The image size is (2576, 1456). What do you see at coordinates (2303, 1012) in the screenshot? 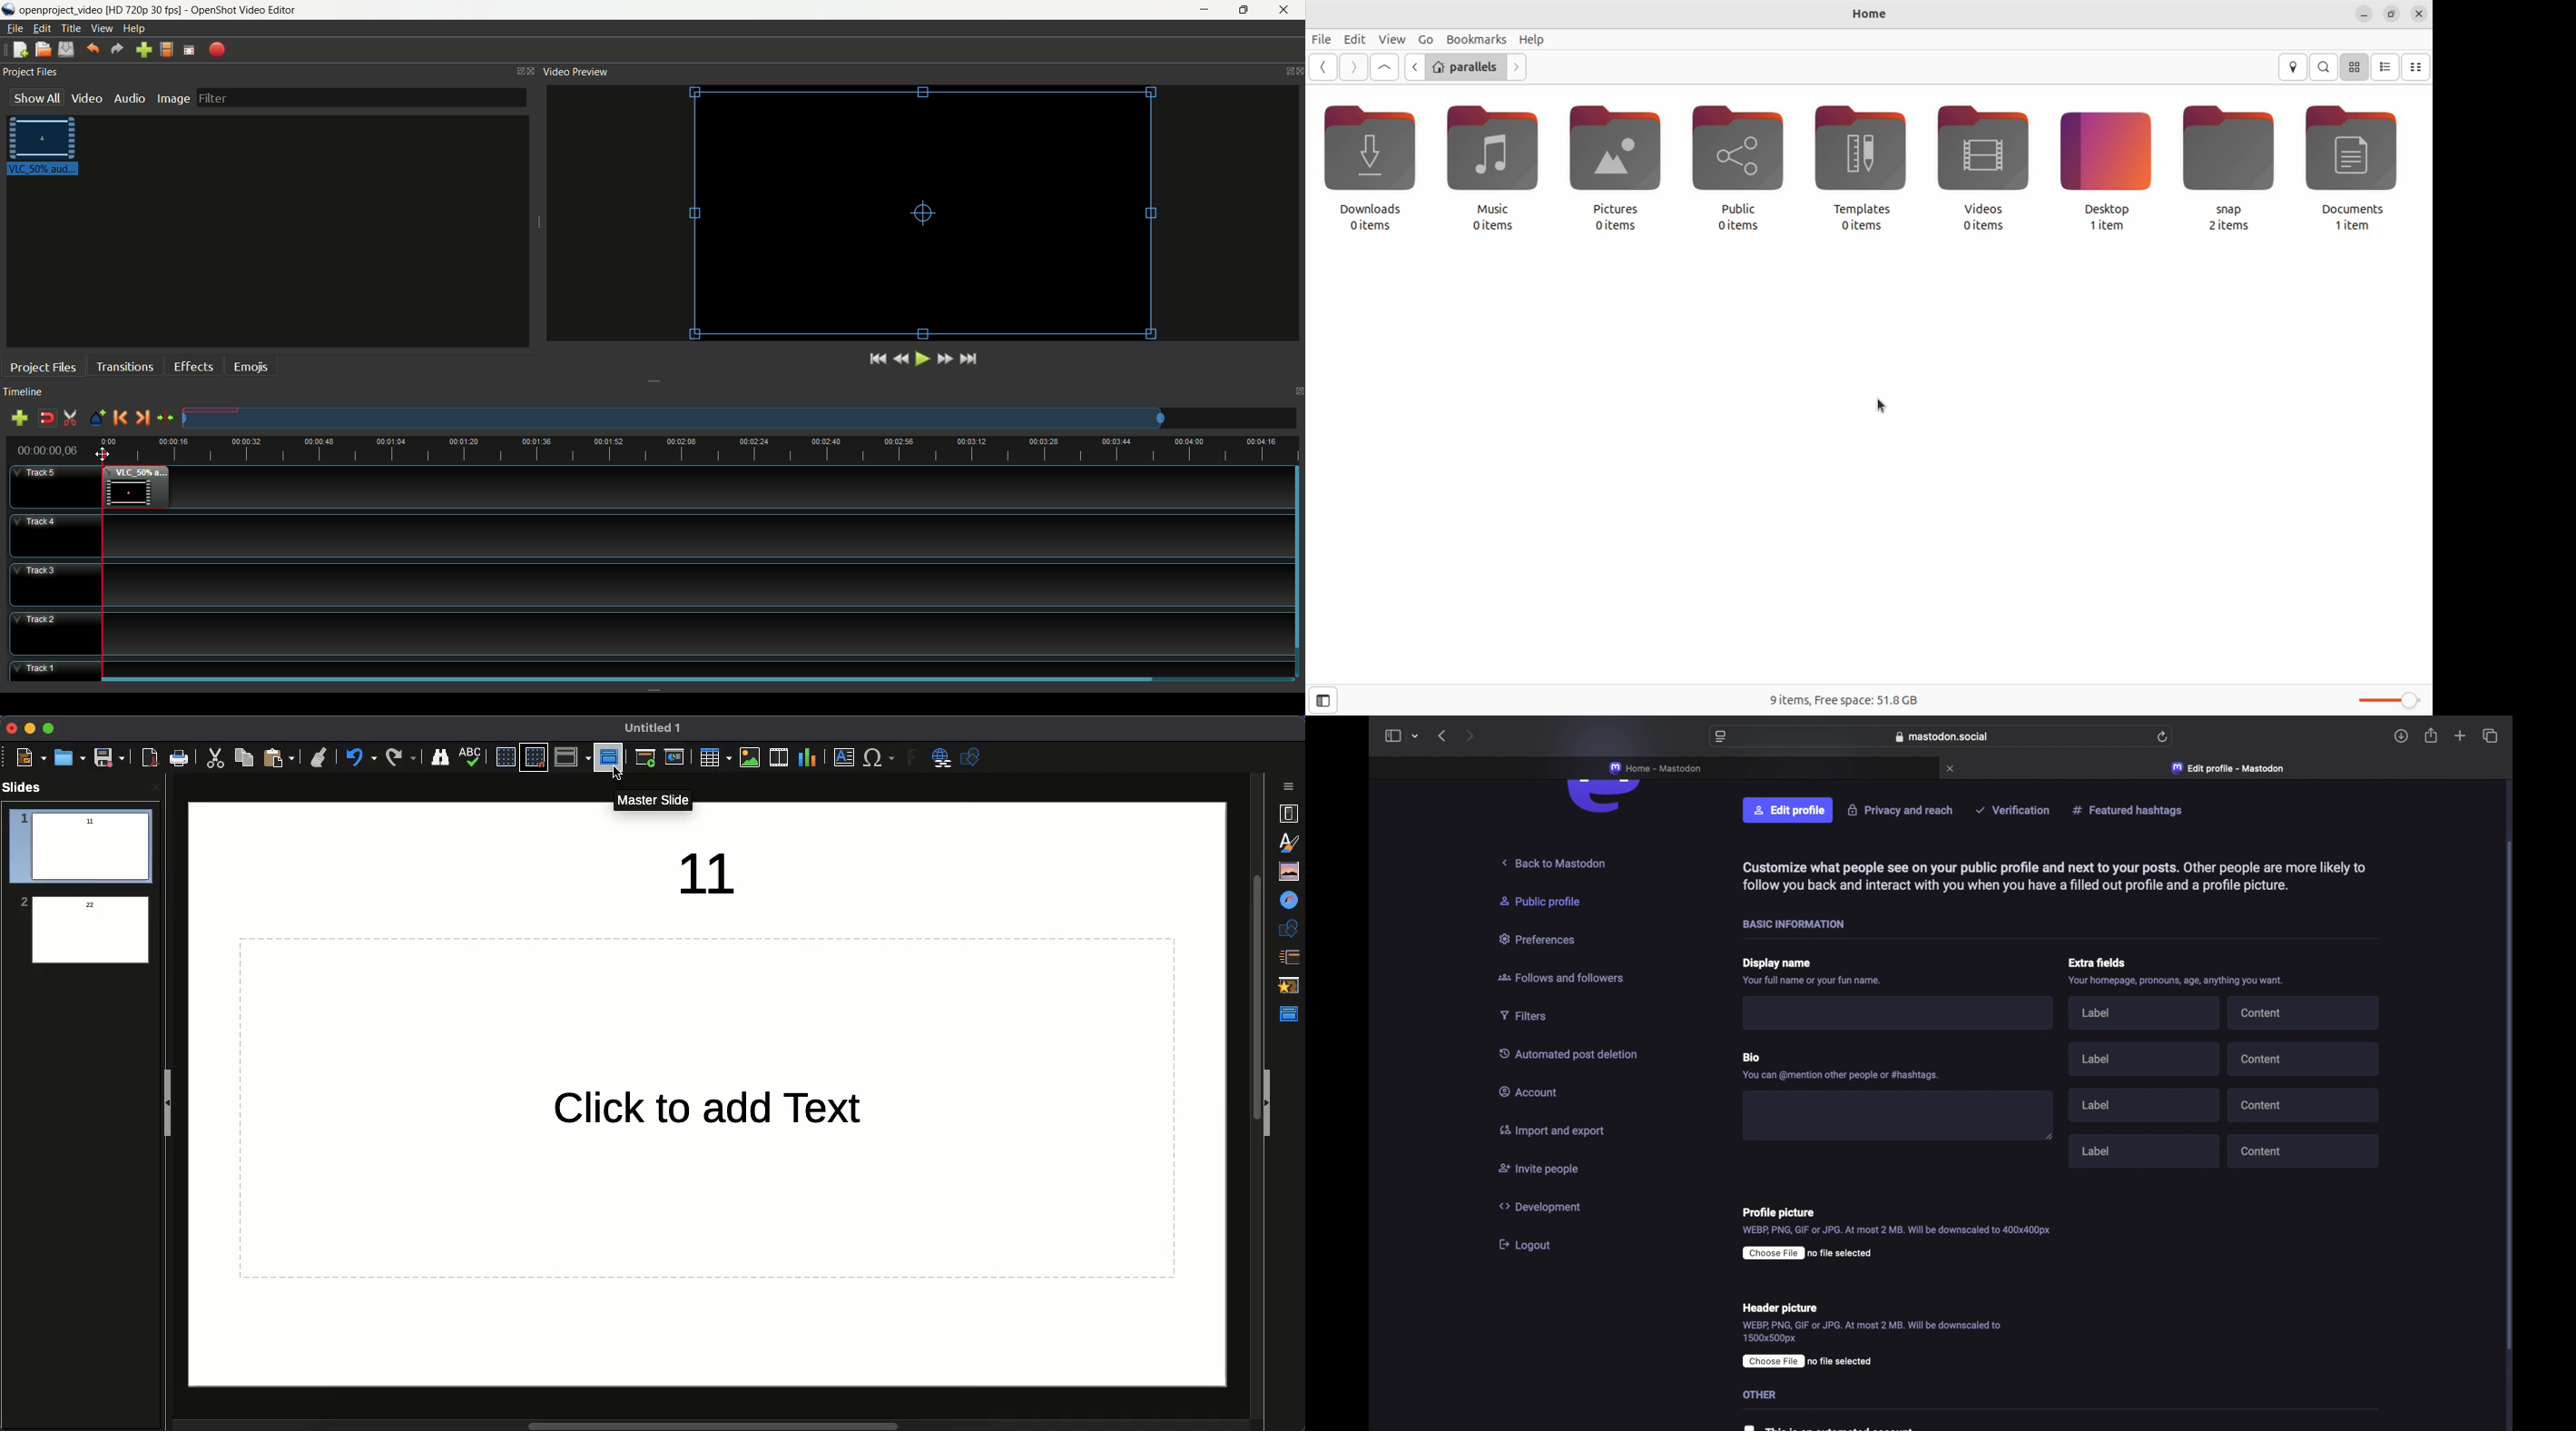
I see `content` at bounding box center [2303, 1012].